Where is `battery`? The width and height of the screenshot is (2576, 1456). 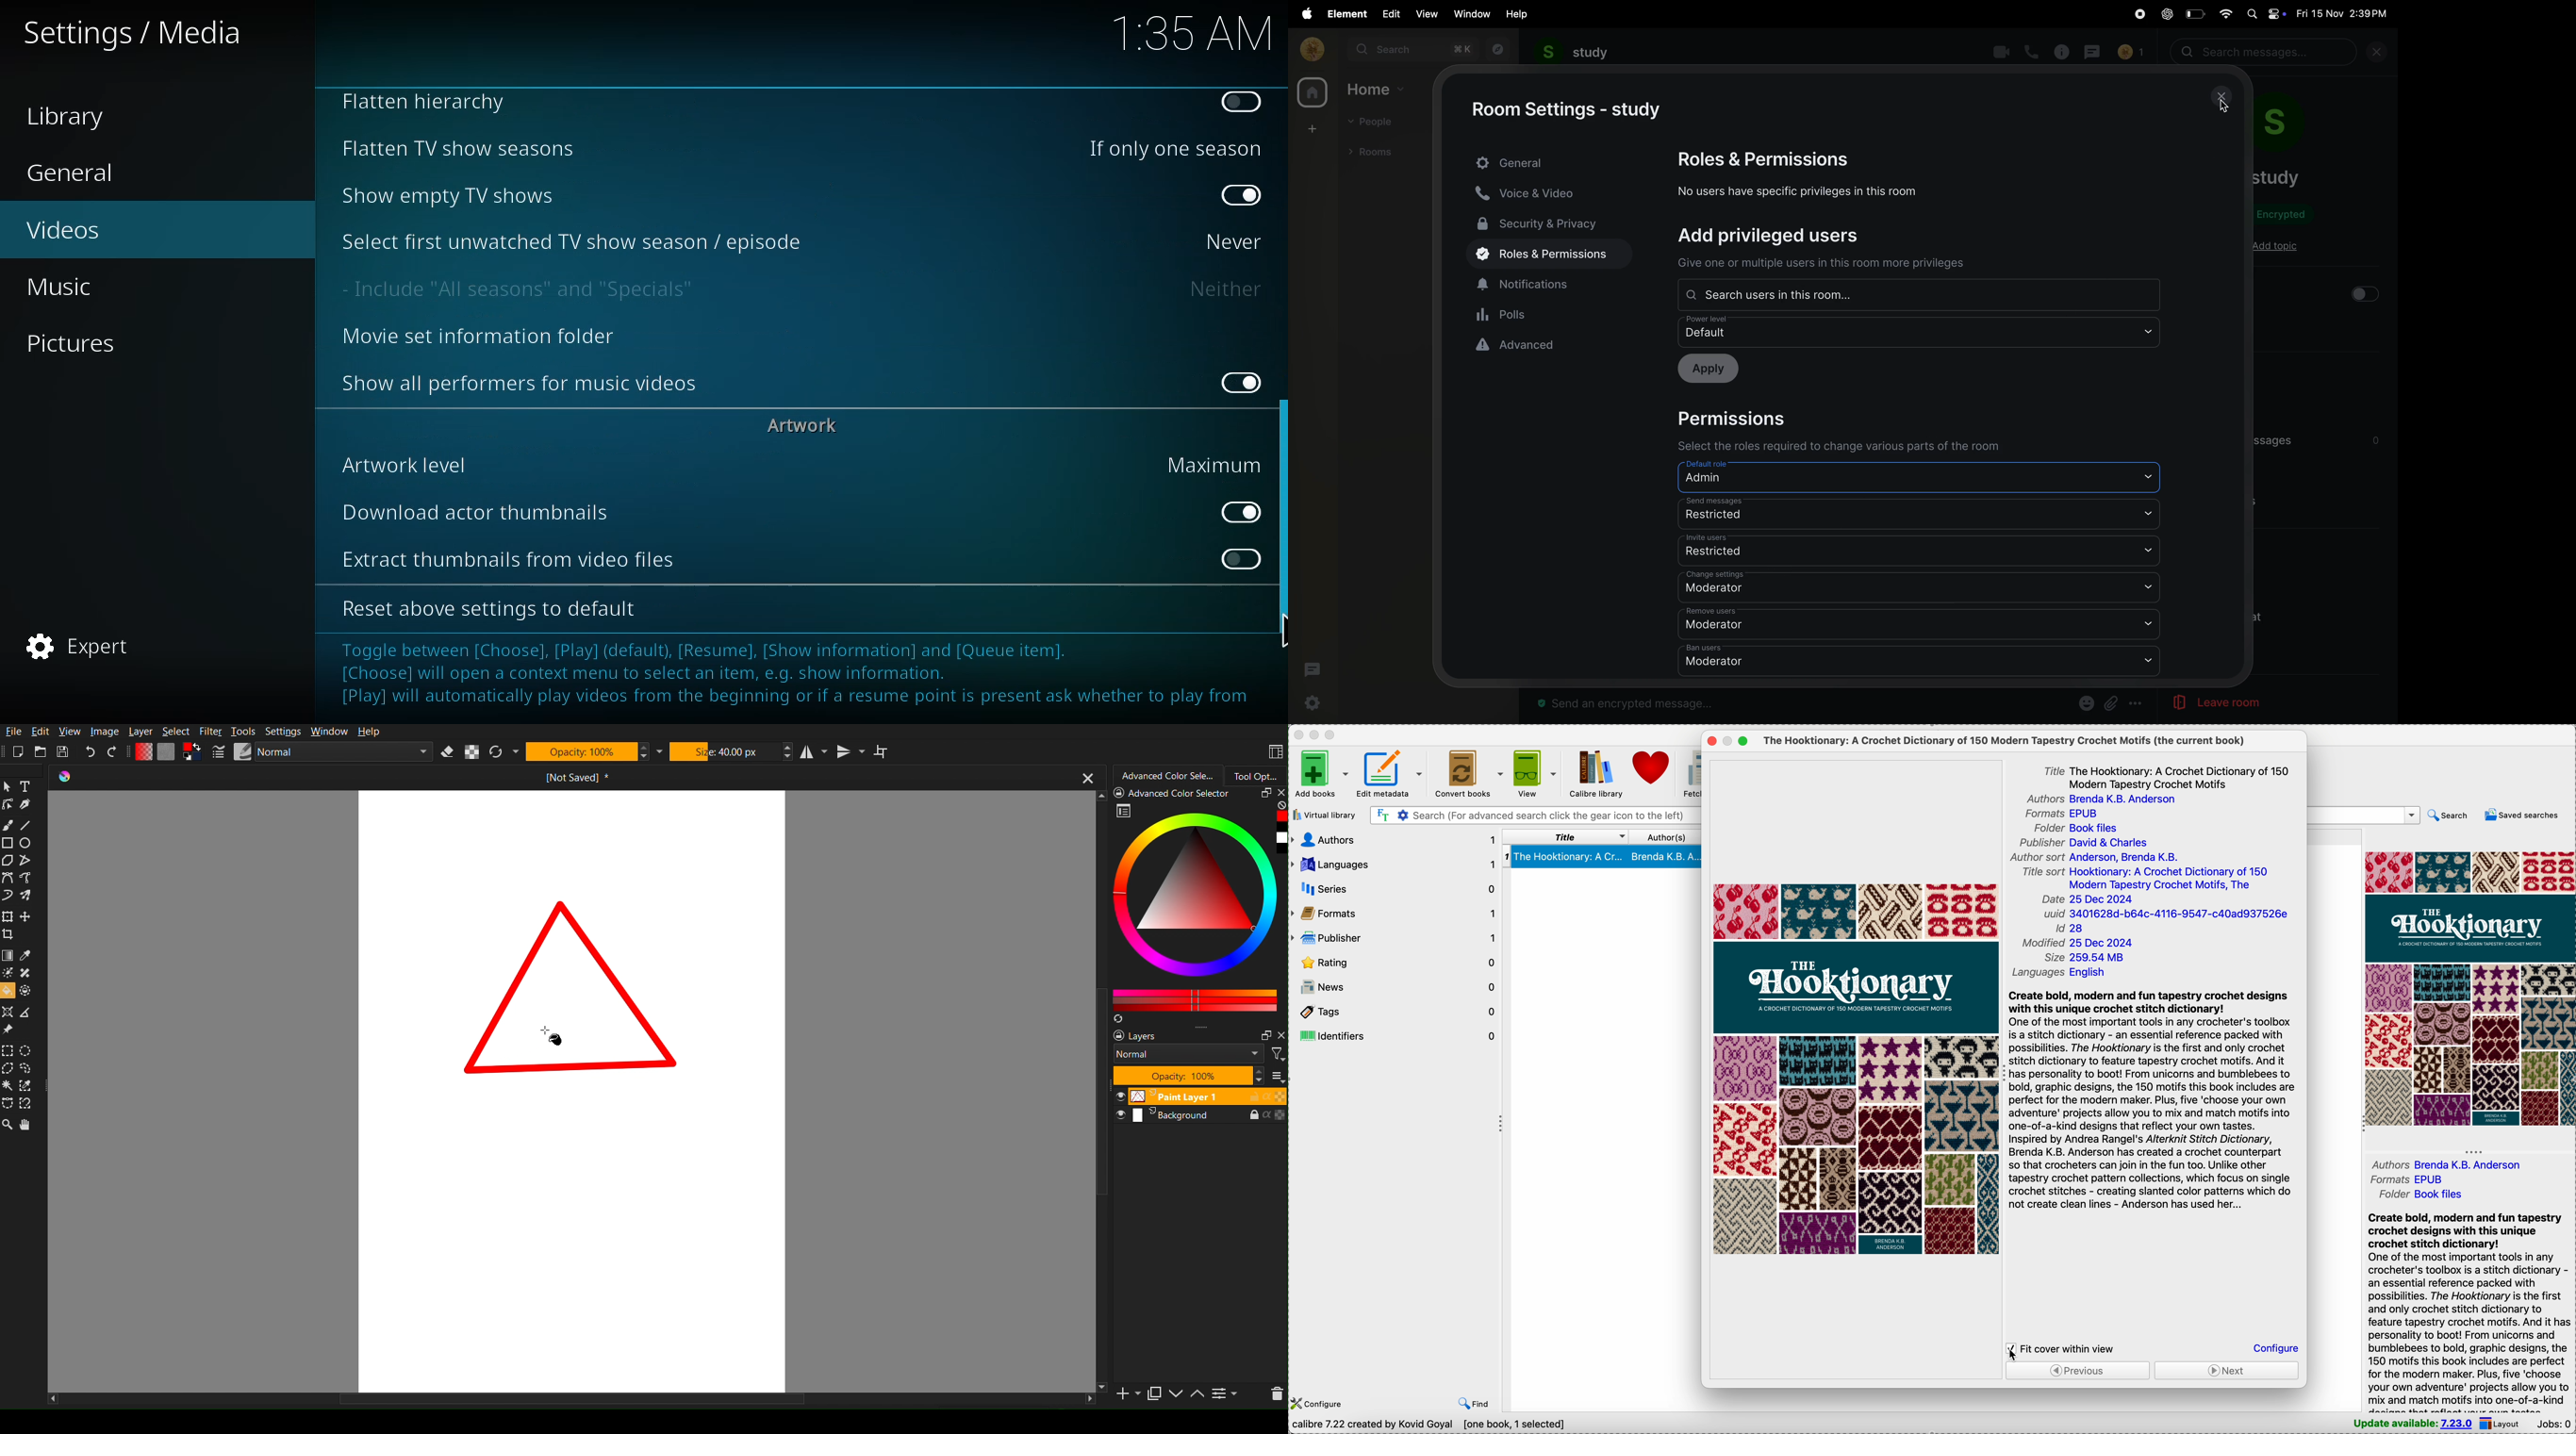 battery is located at coordinates (2194, 14).